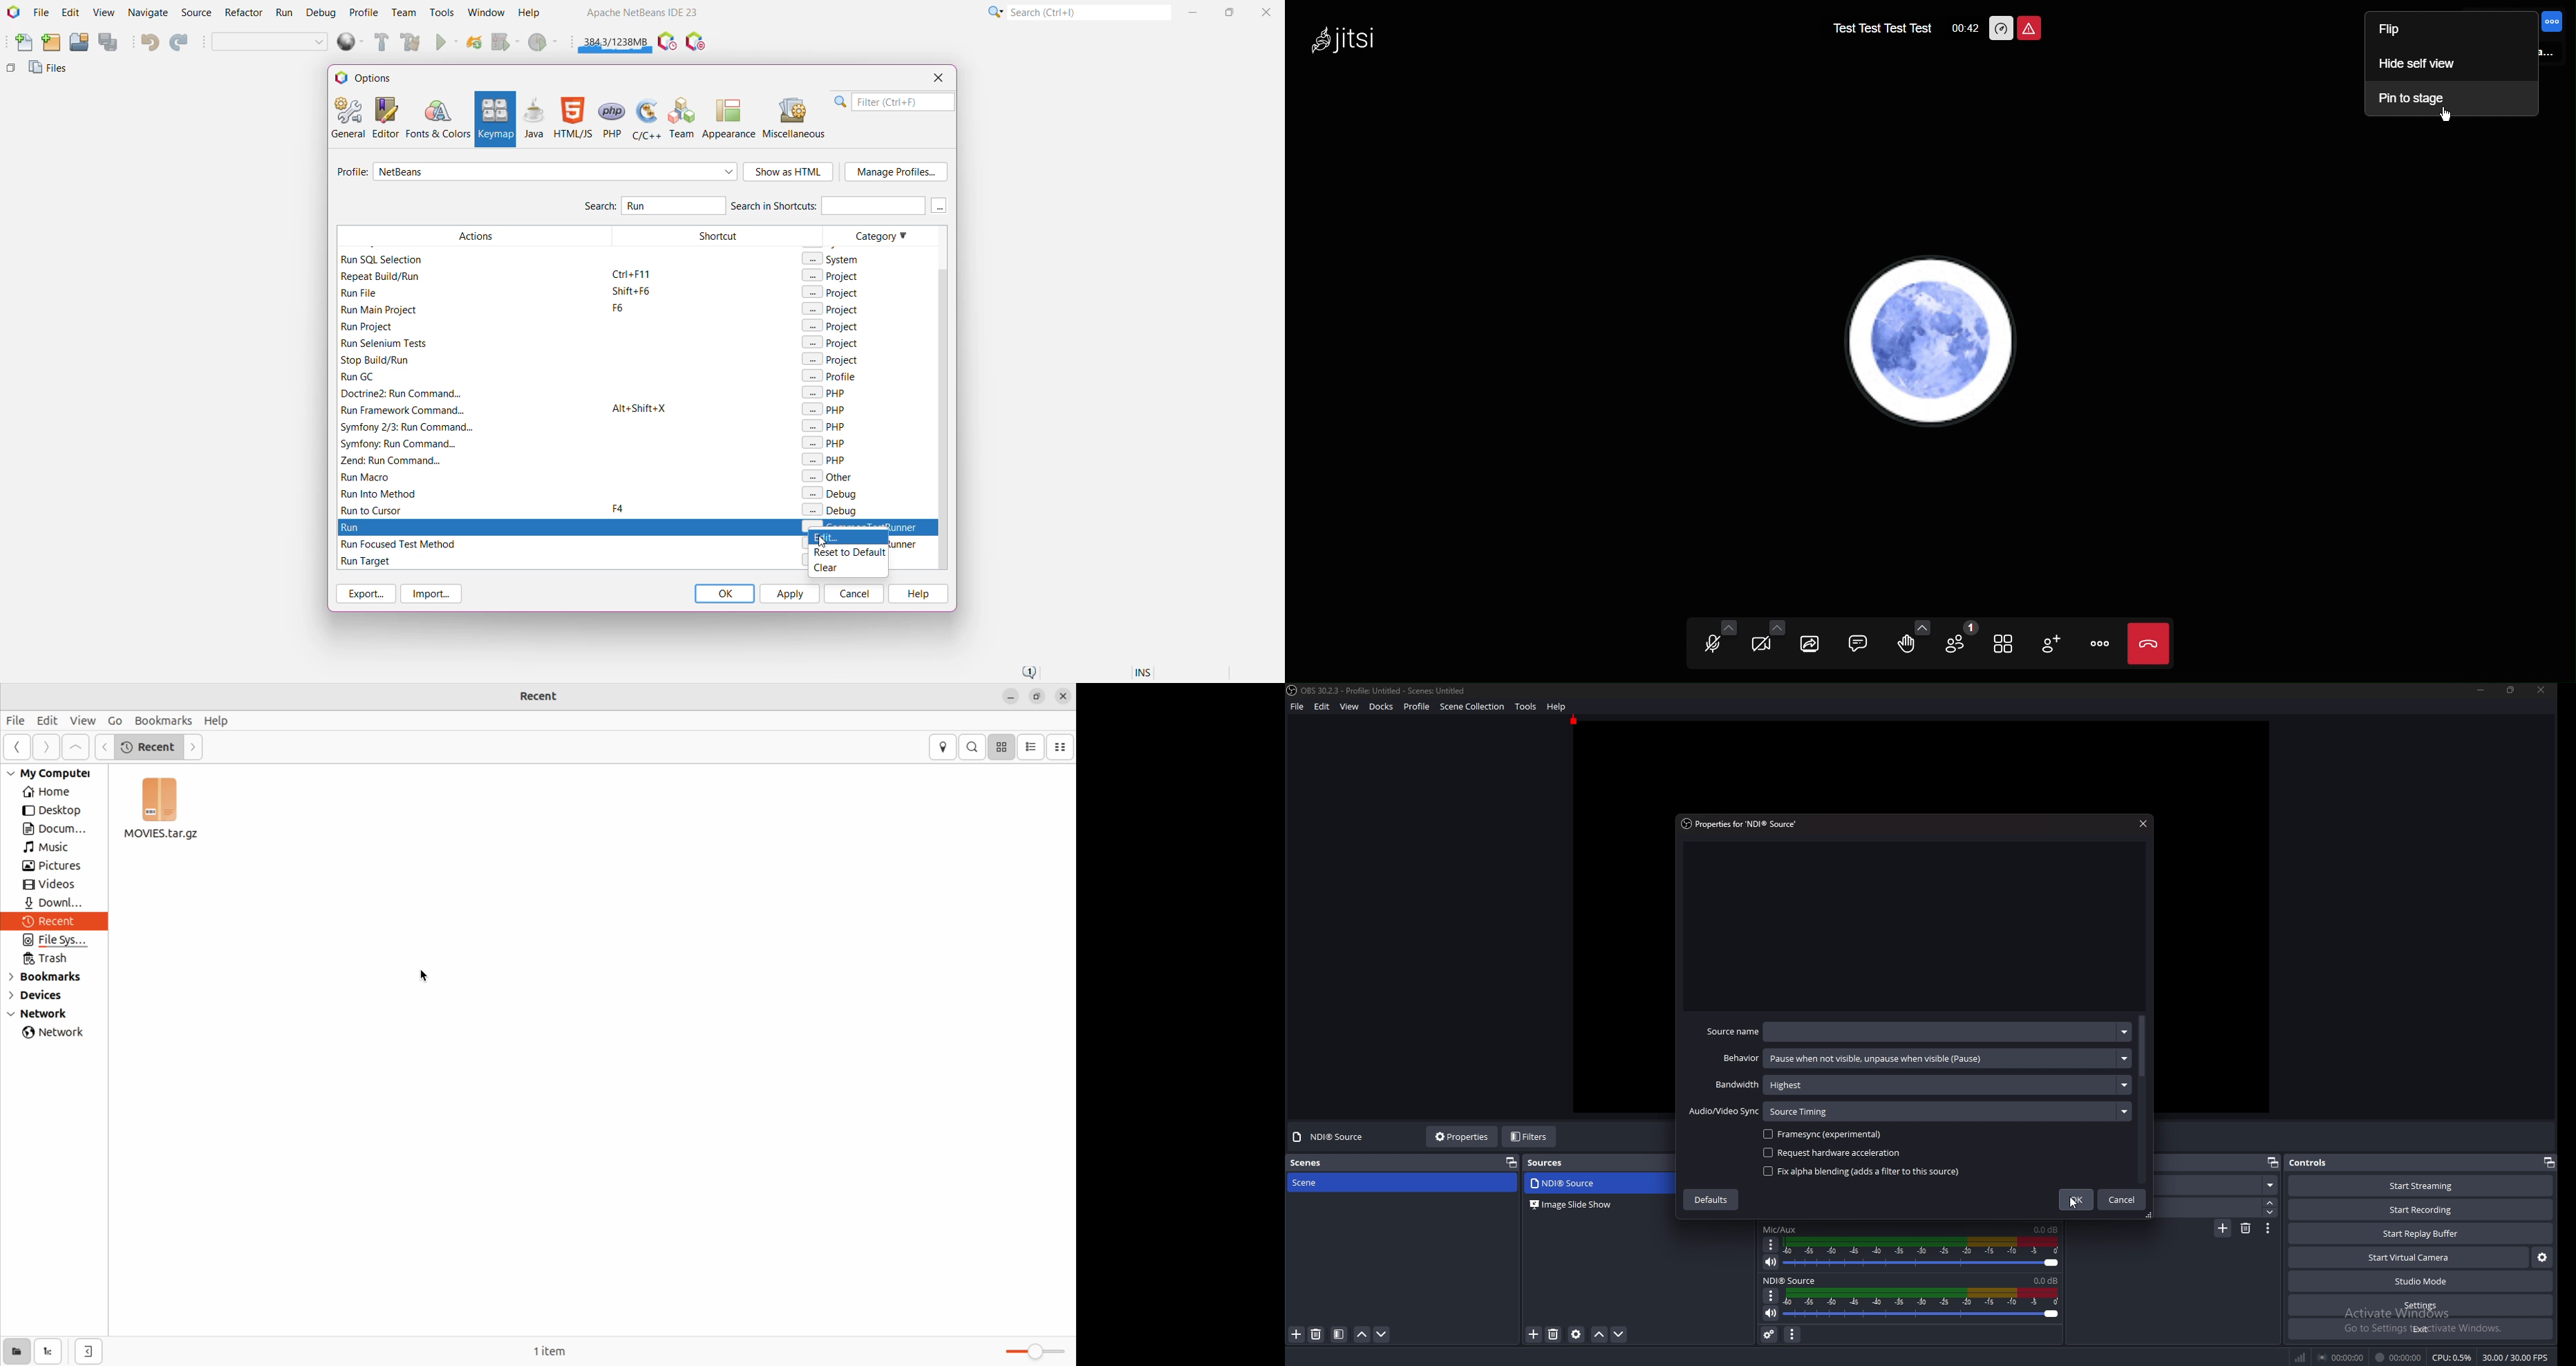 The image size is (2576, 1372). What do you see at coordinates (2271, 1203) in the screenshot?
I see `increase duration` at bounding box center [2271, 1203].